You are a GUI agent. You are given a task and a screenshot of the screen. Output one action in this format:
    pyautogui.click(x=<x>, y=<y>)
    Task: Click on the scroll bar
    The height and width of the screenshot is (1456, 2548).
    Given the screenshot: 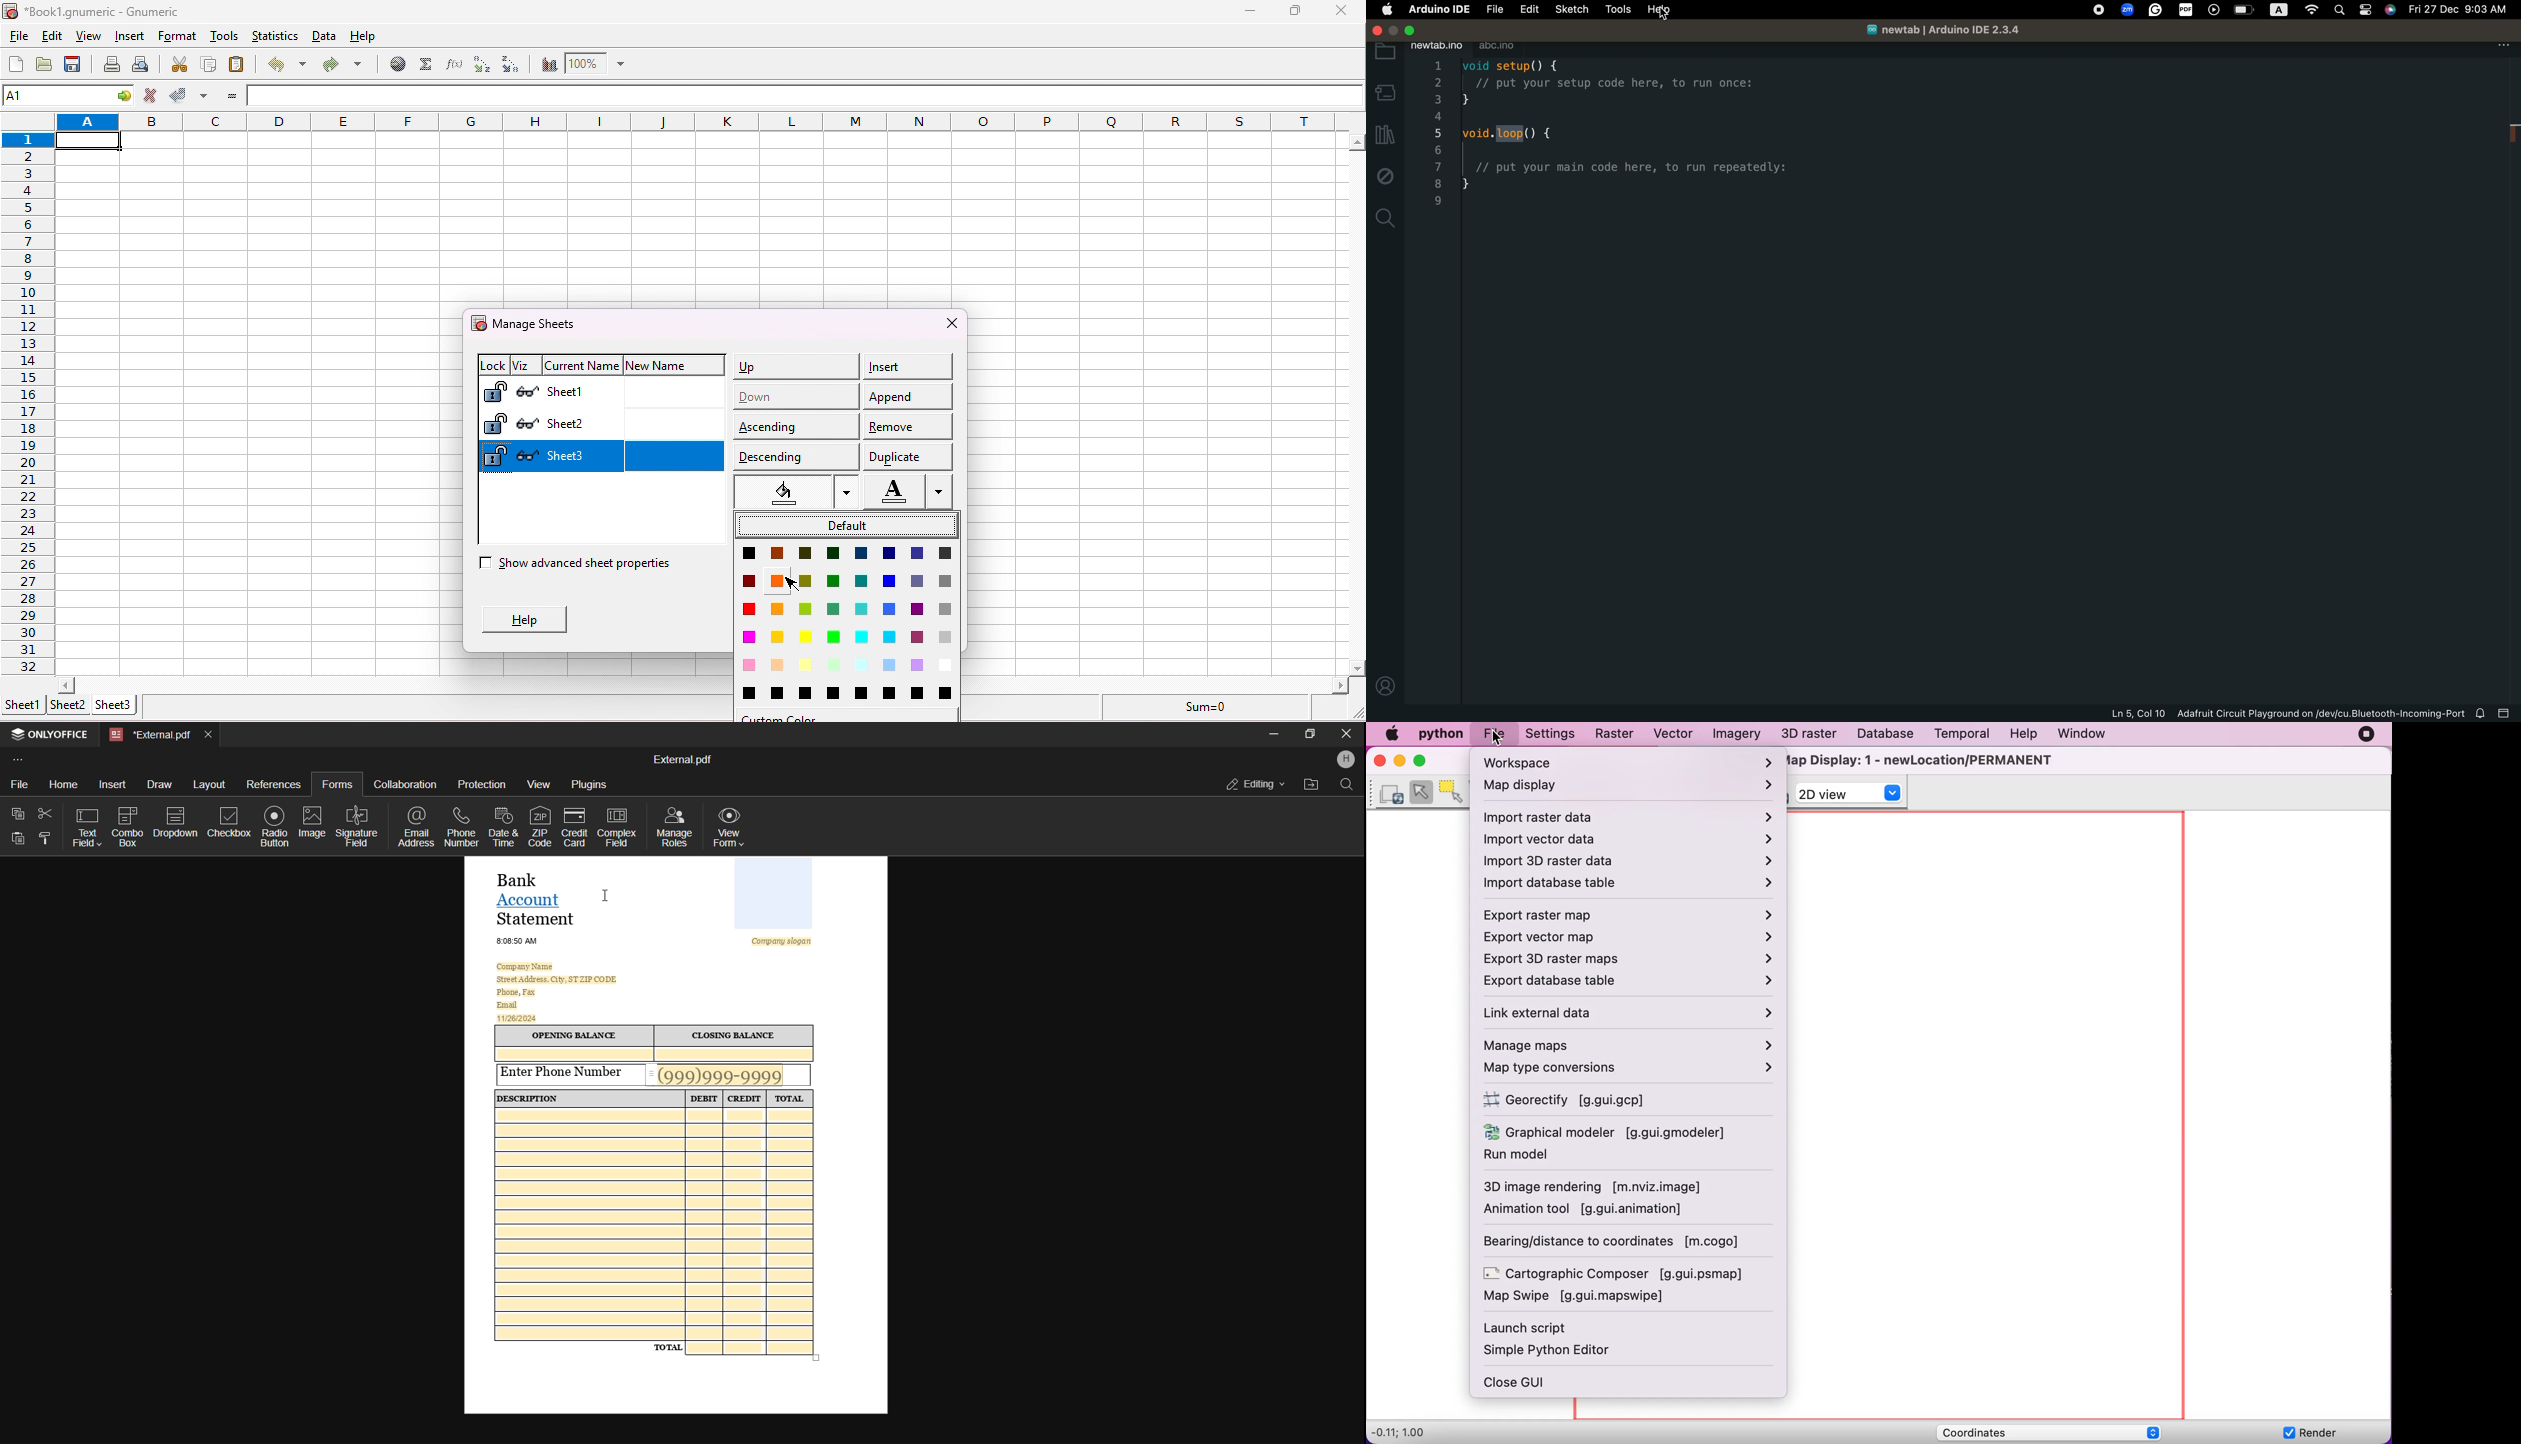 What is the action you would take?
    pyautogui.click(x=1357, y=403)
    